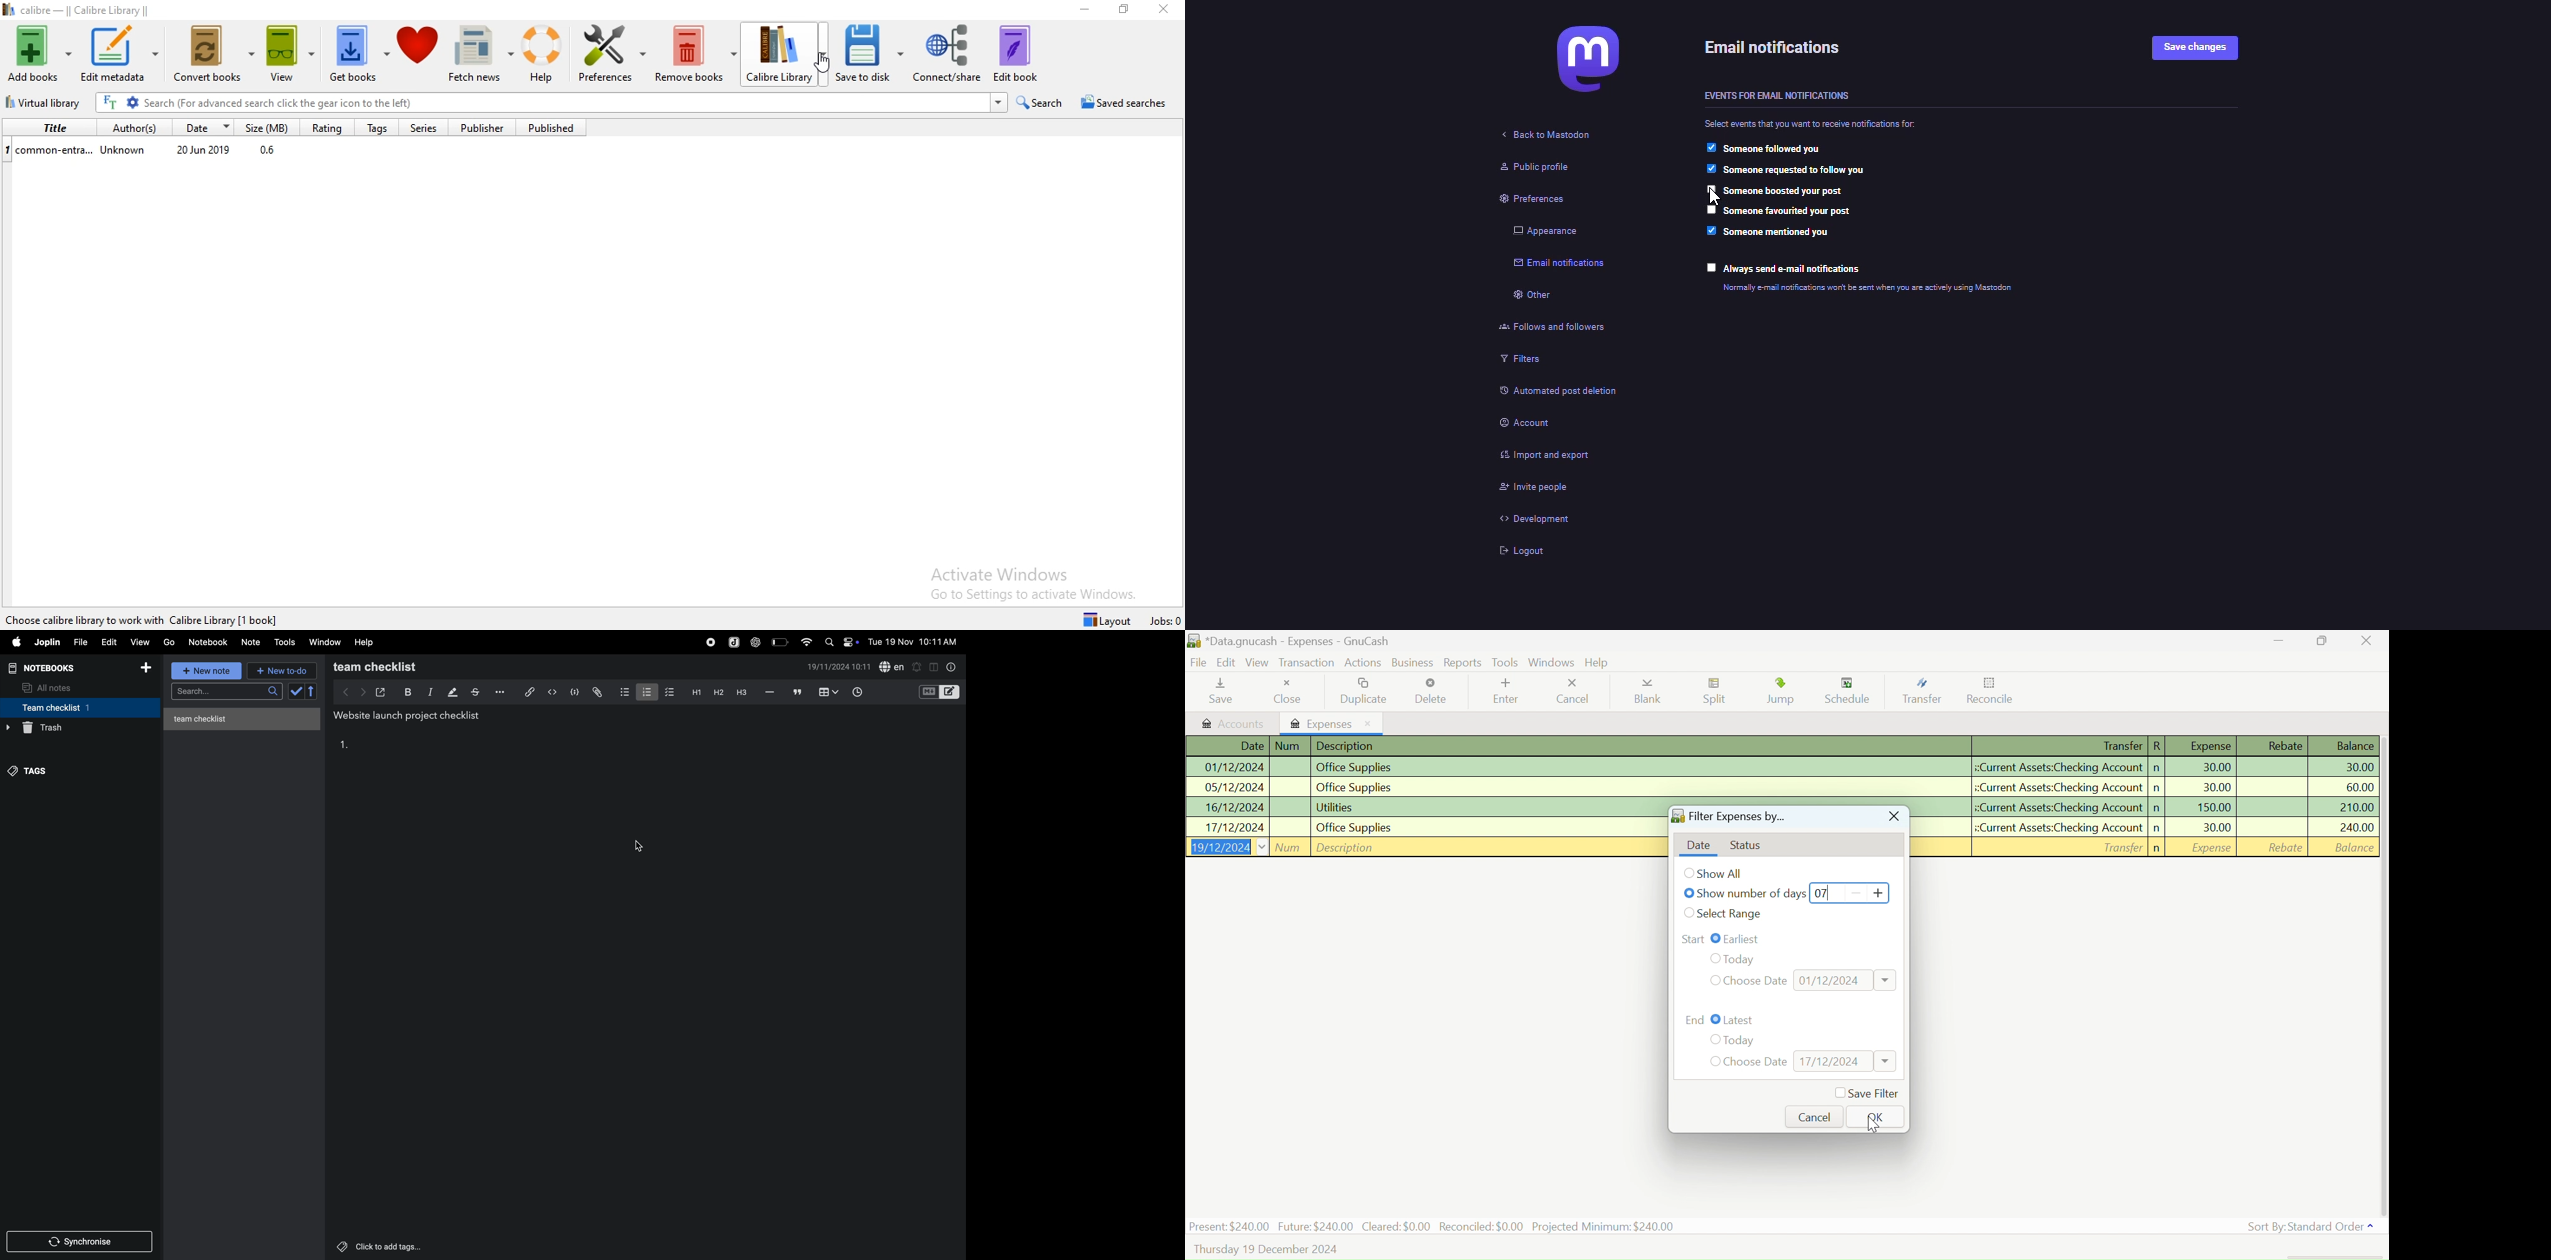 This screenshot has height=1260, width=2576. What do you see at coordinates (1711, 267) in the screenshot?
I see `click to enable` at bounding box center [1711, 267].